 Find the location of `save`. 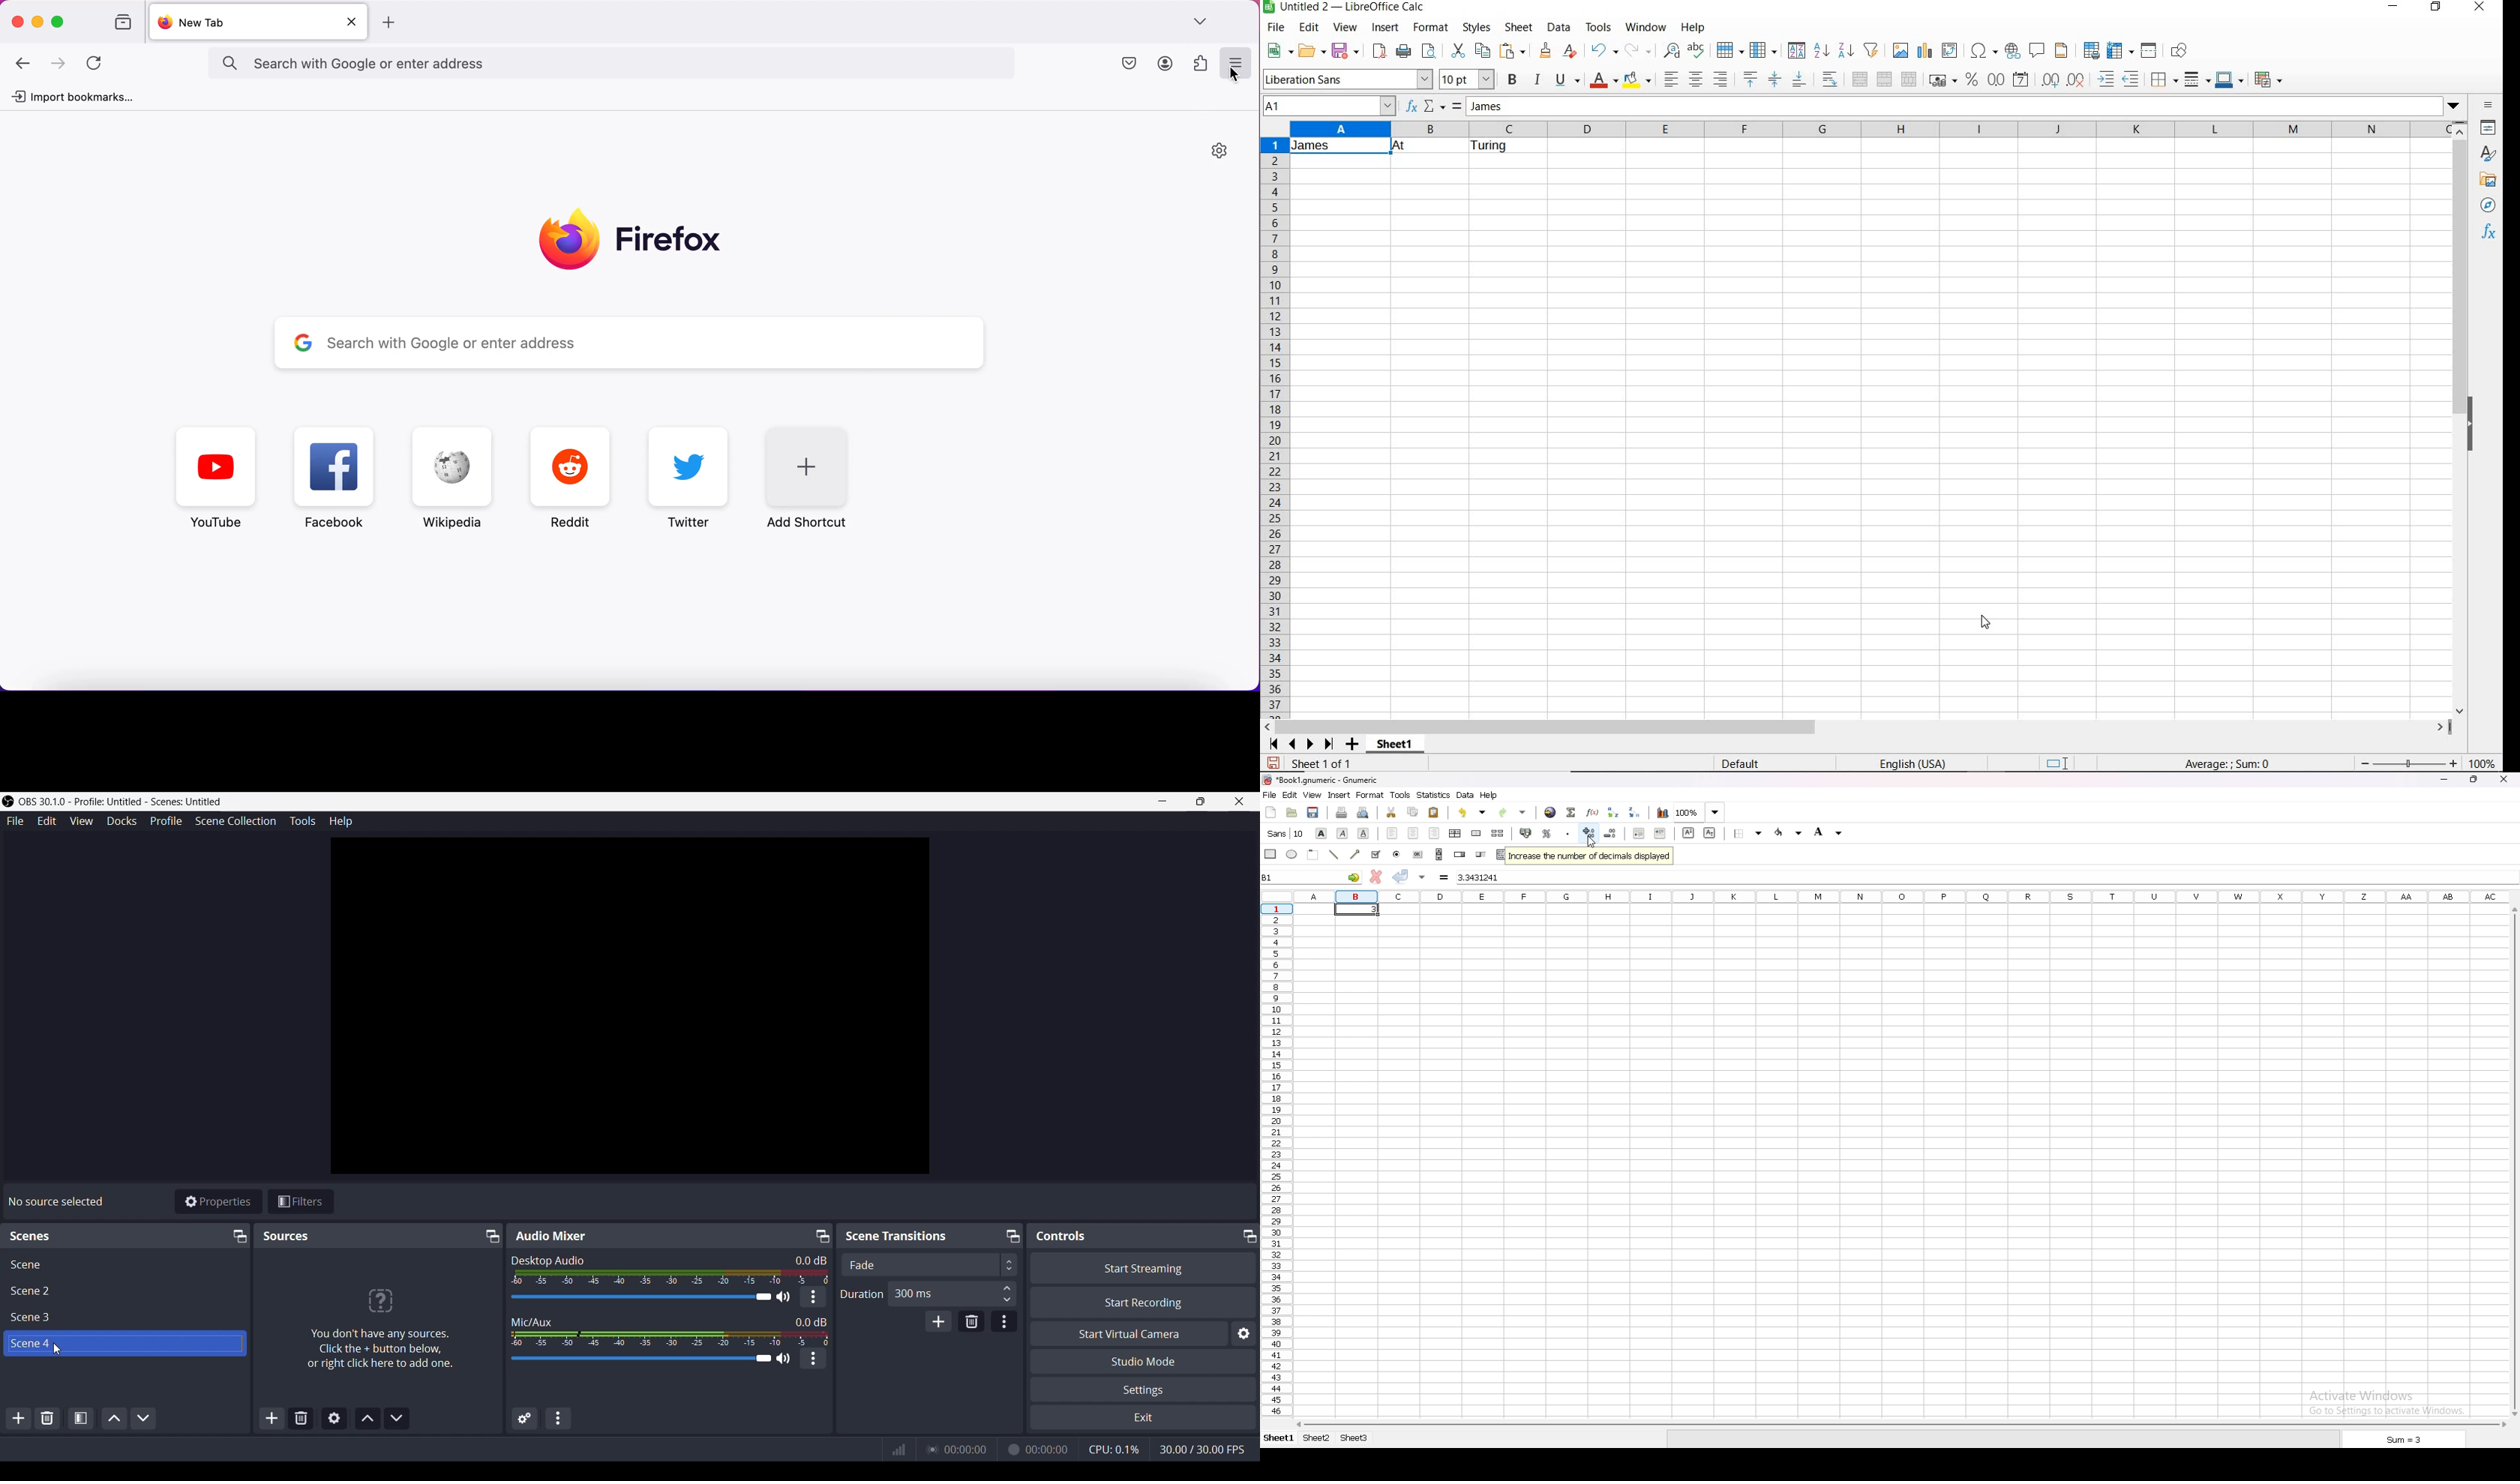

save is located at coordinates (1346, 50).